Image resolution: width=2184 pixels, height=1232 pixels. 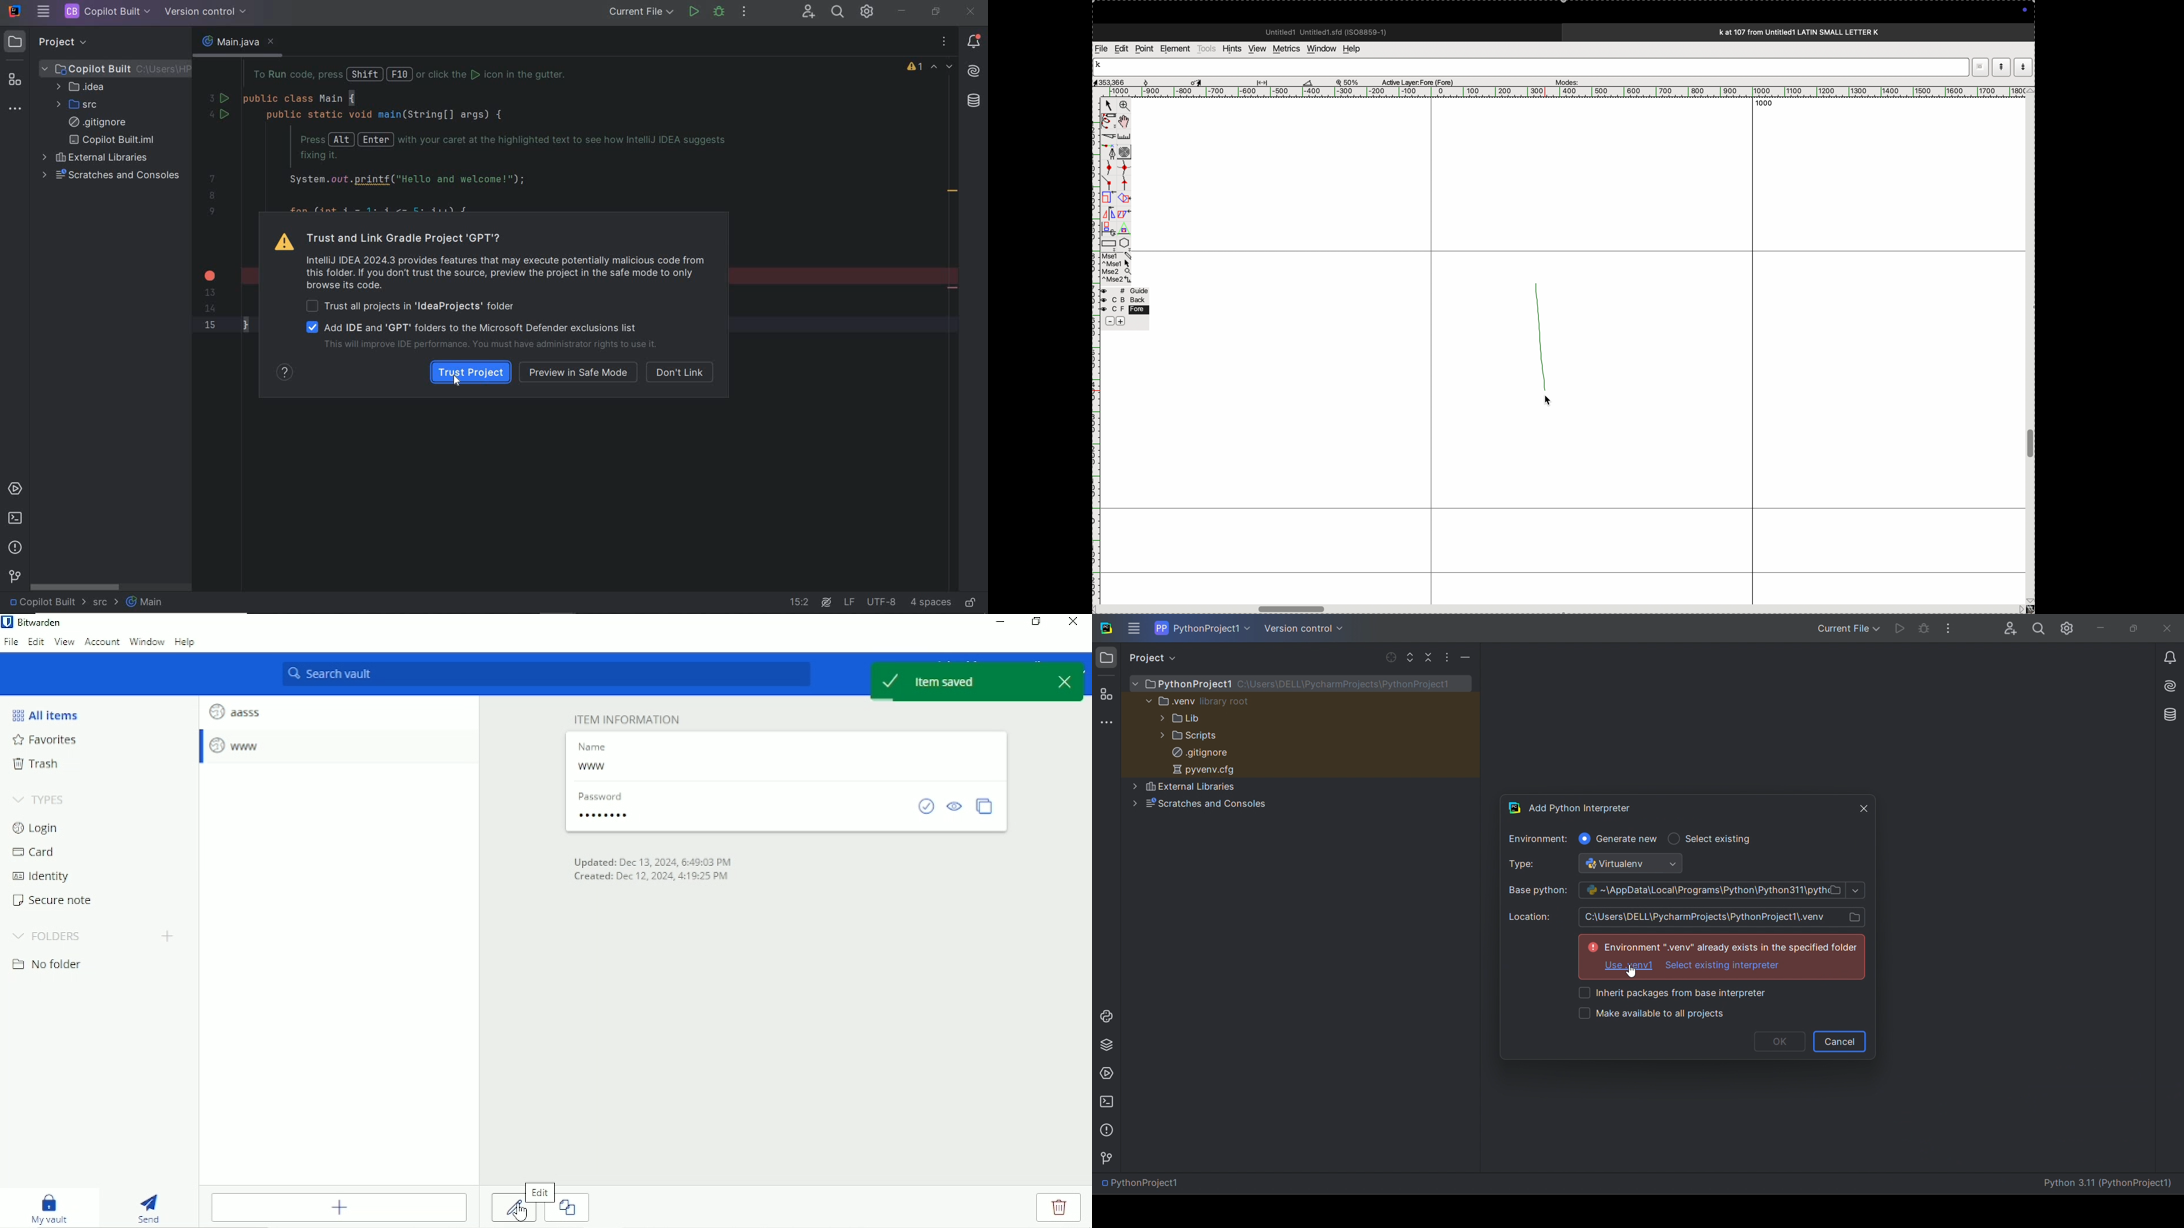 I want to click on scale, so click(x=1126, y=136).